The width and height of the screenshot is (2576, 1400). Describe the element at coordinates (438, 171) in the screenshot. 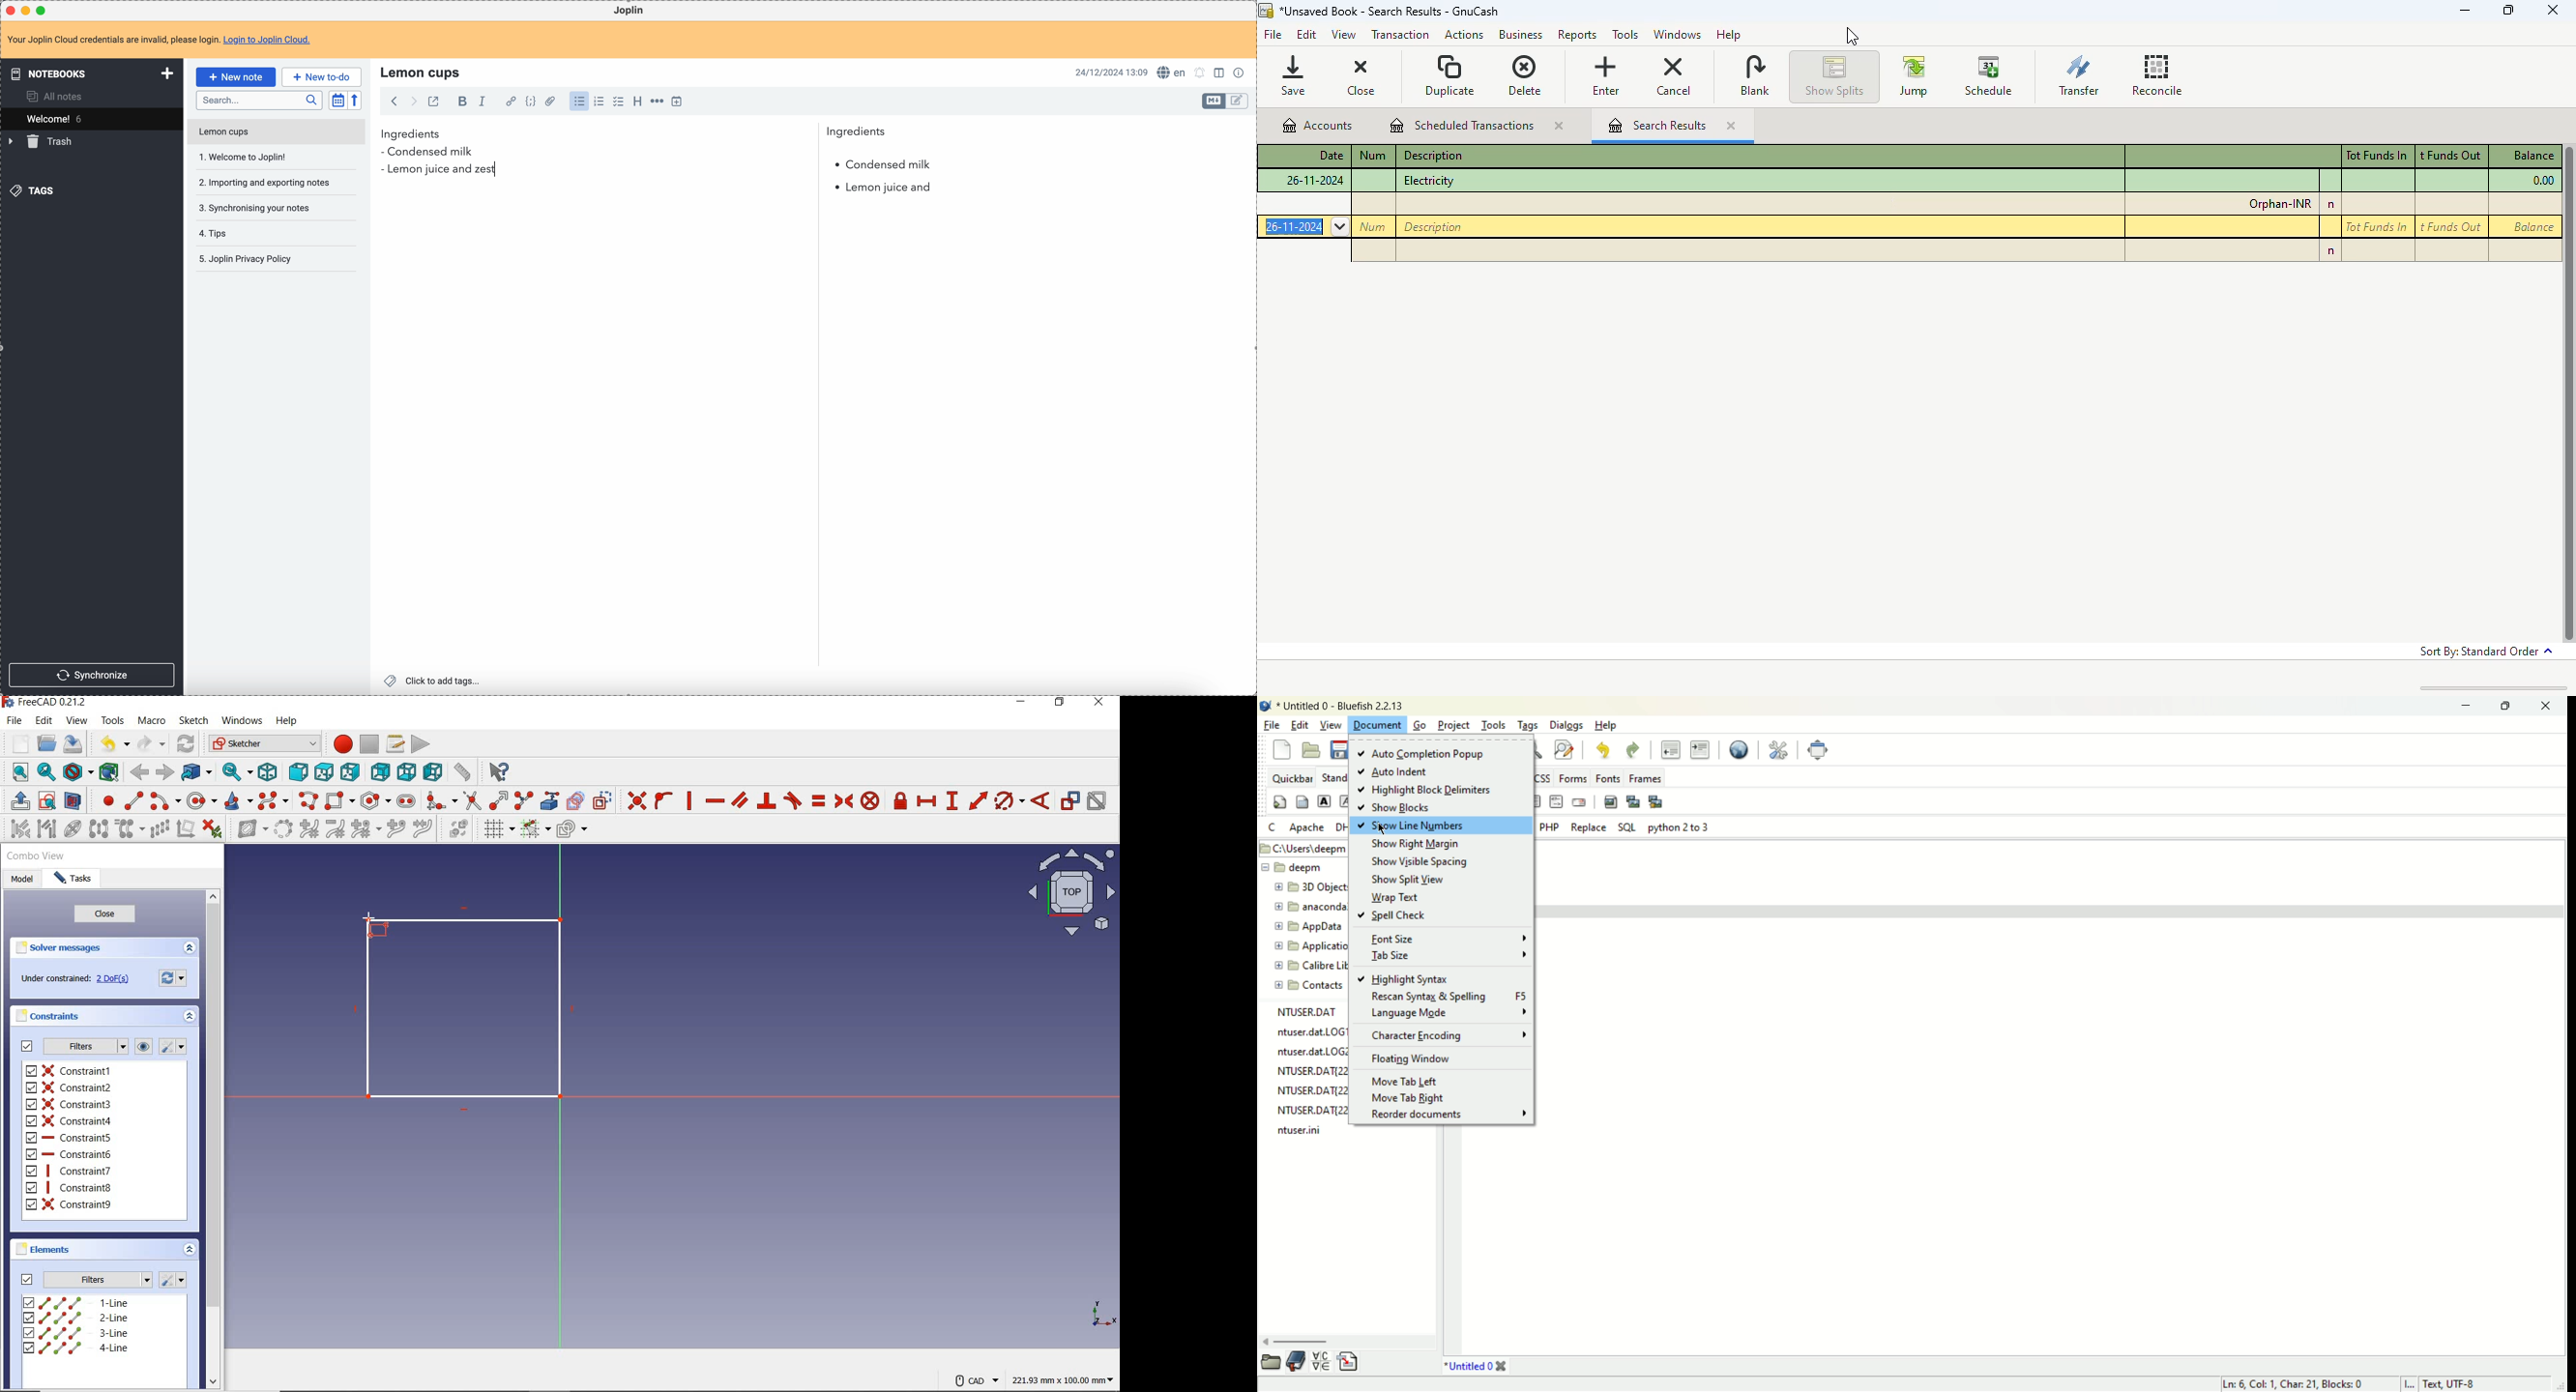

I see `lemon juice and zest` at that location.